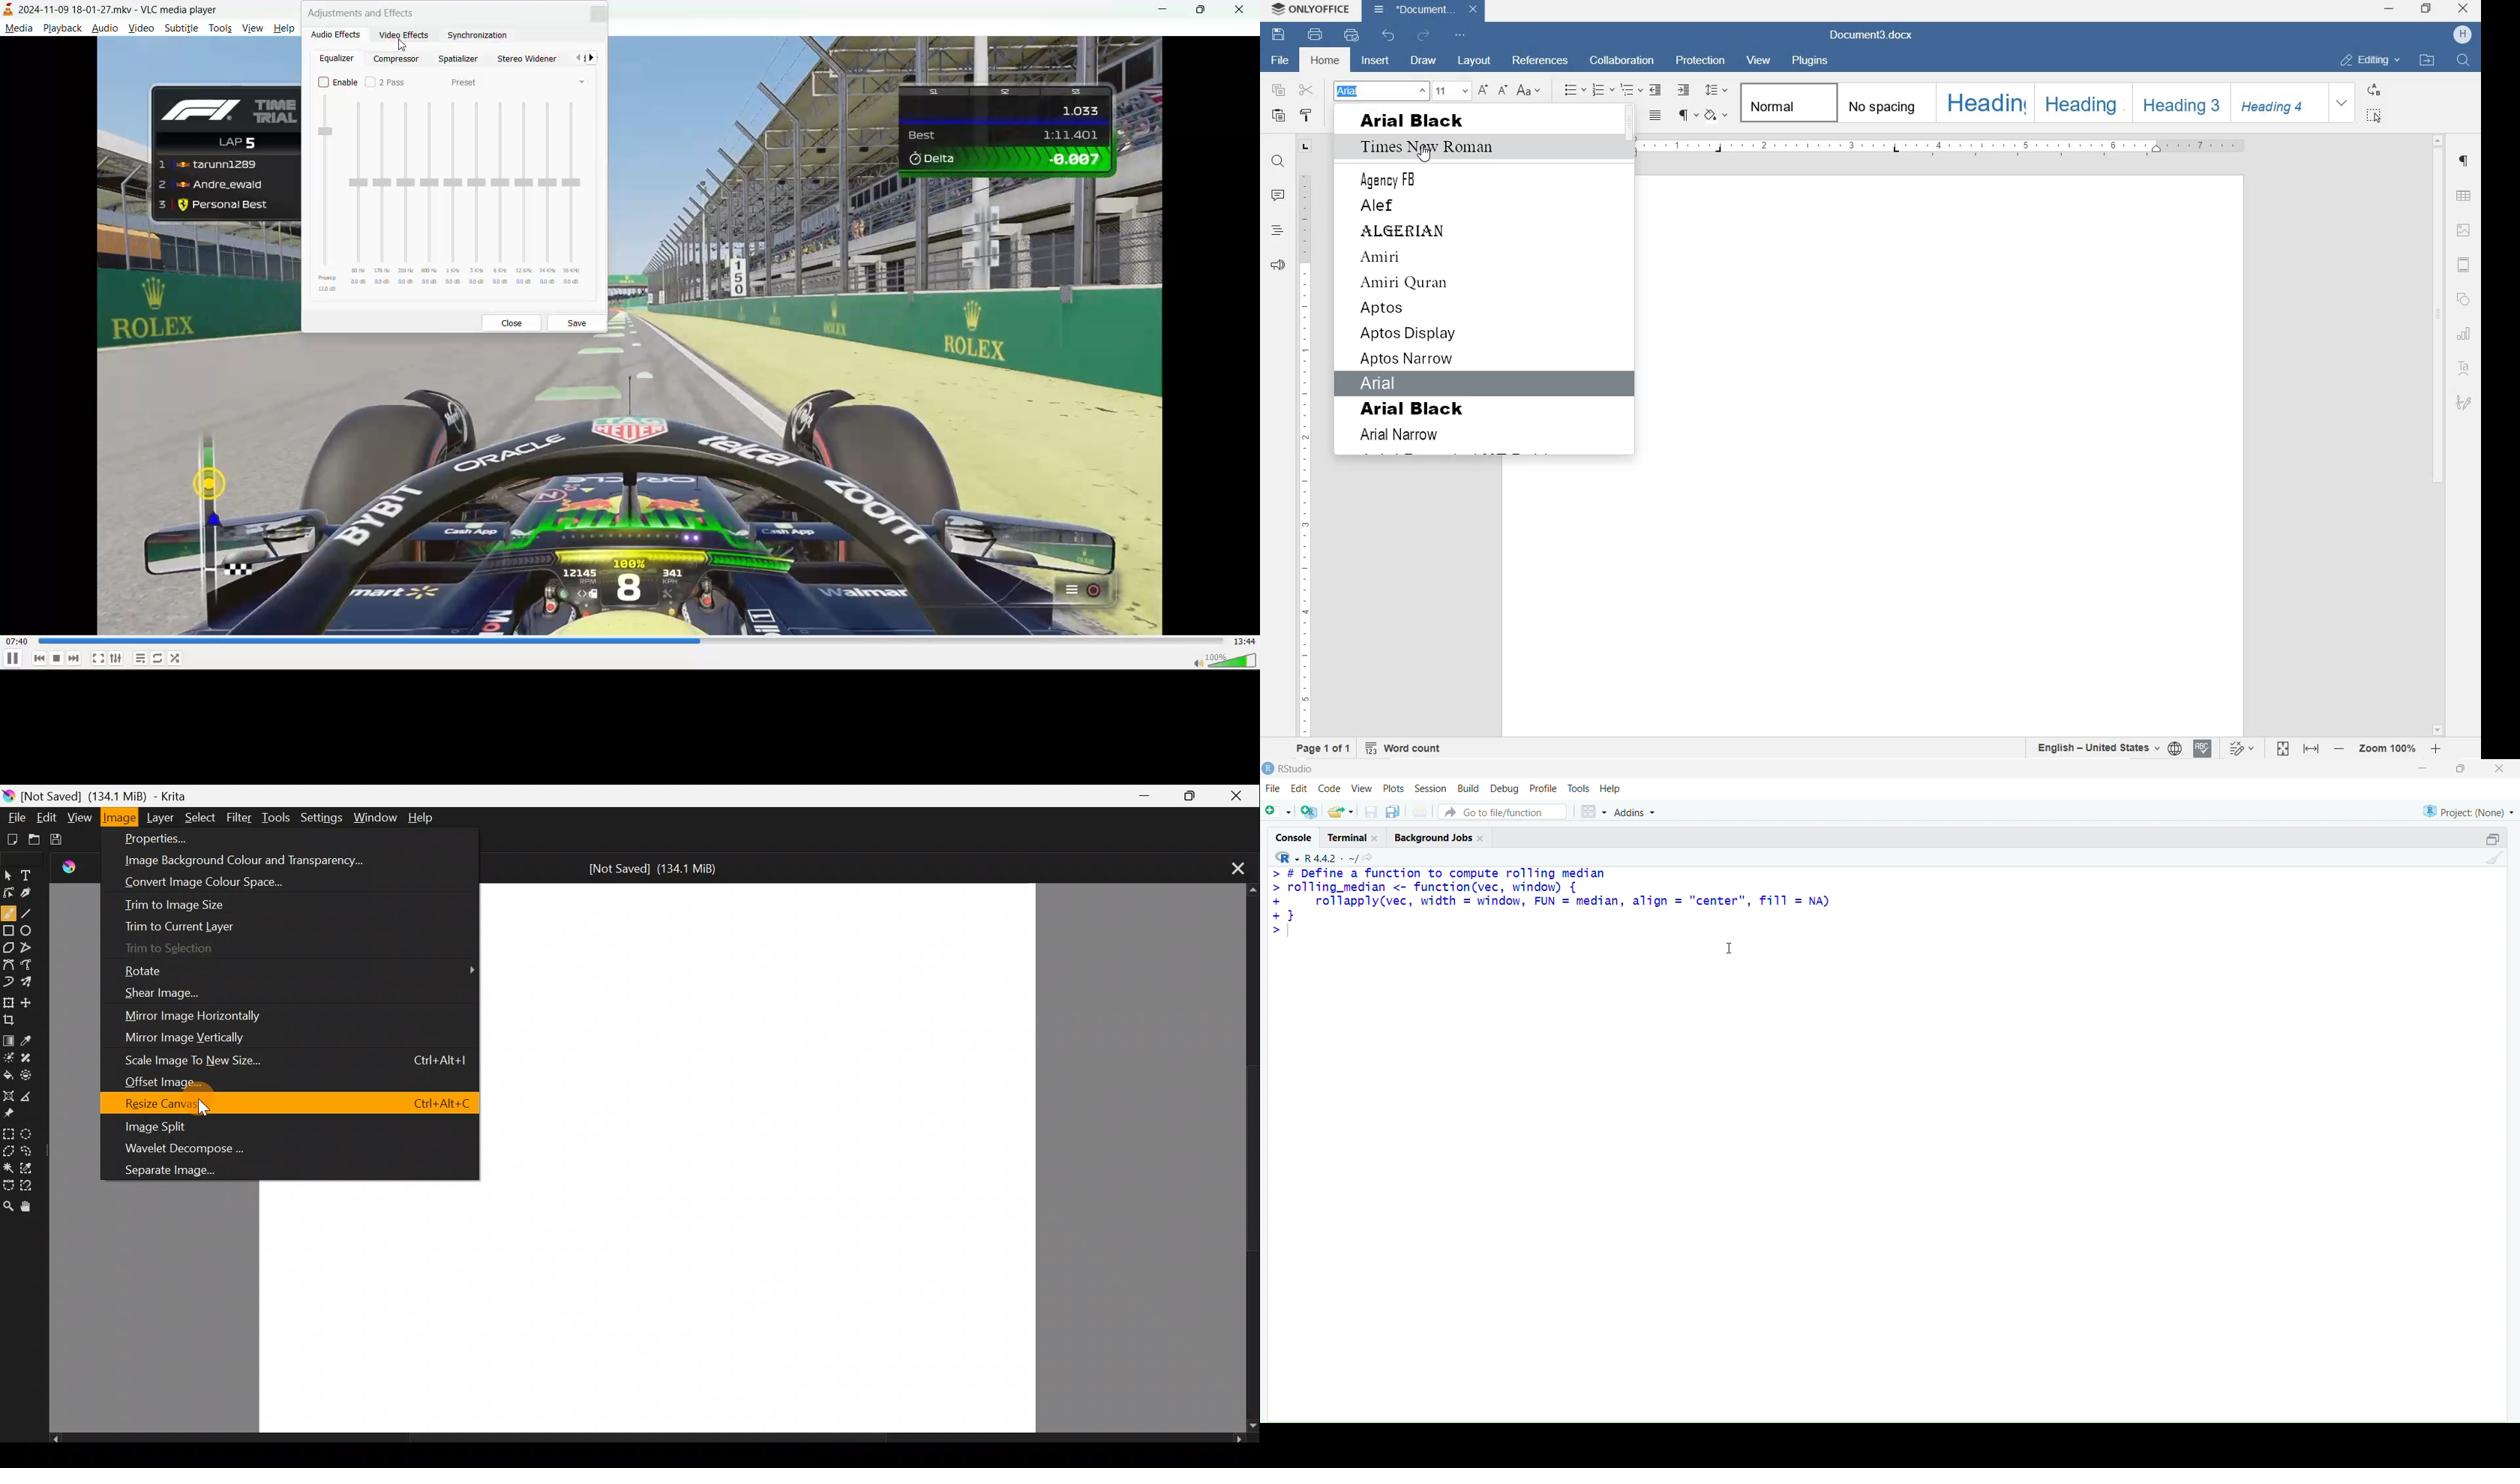 The width and height of the screenshot is (2520, 1484). What do you see at coordinates (453, 196) in the screenshot?
I see `equalizer presets` at bounding box center [453, 196].